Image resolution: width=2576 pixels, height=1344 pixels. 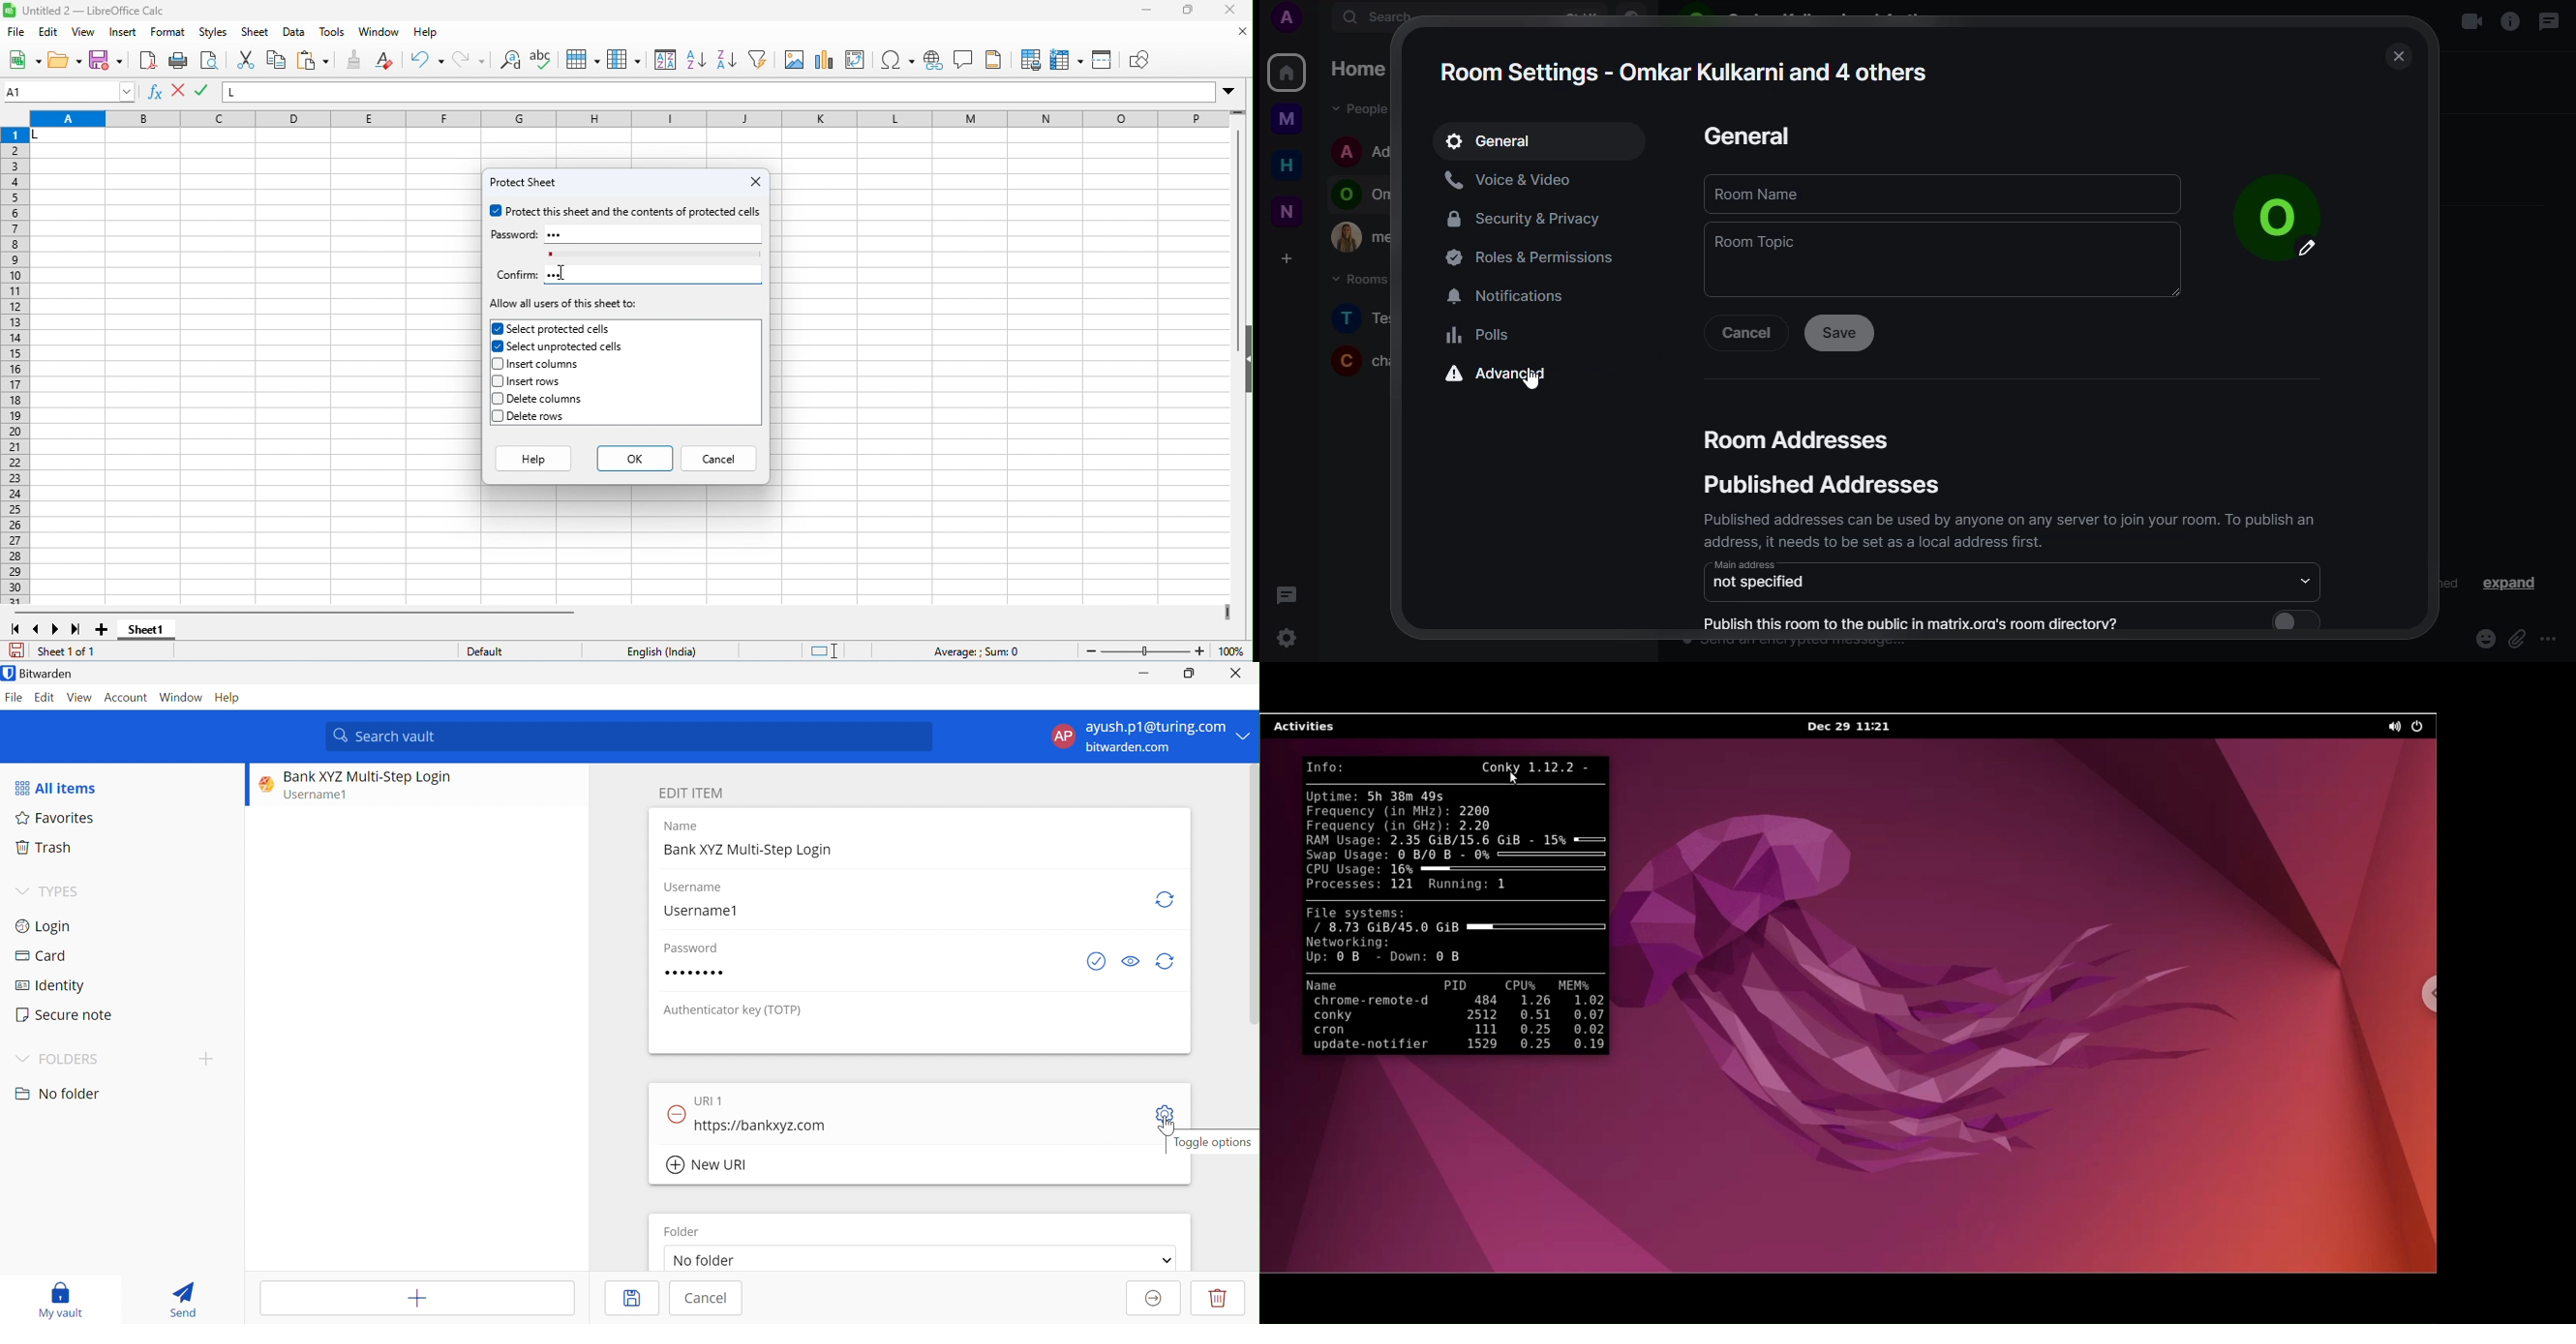 What do you see at coordinates (565, 273) in the screenshot?
I see `password retyped` at bounding box center [565, 273].